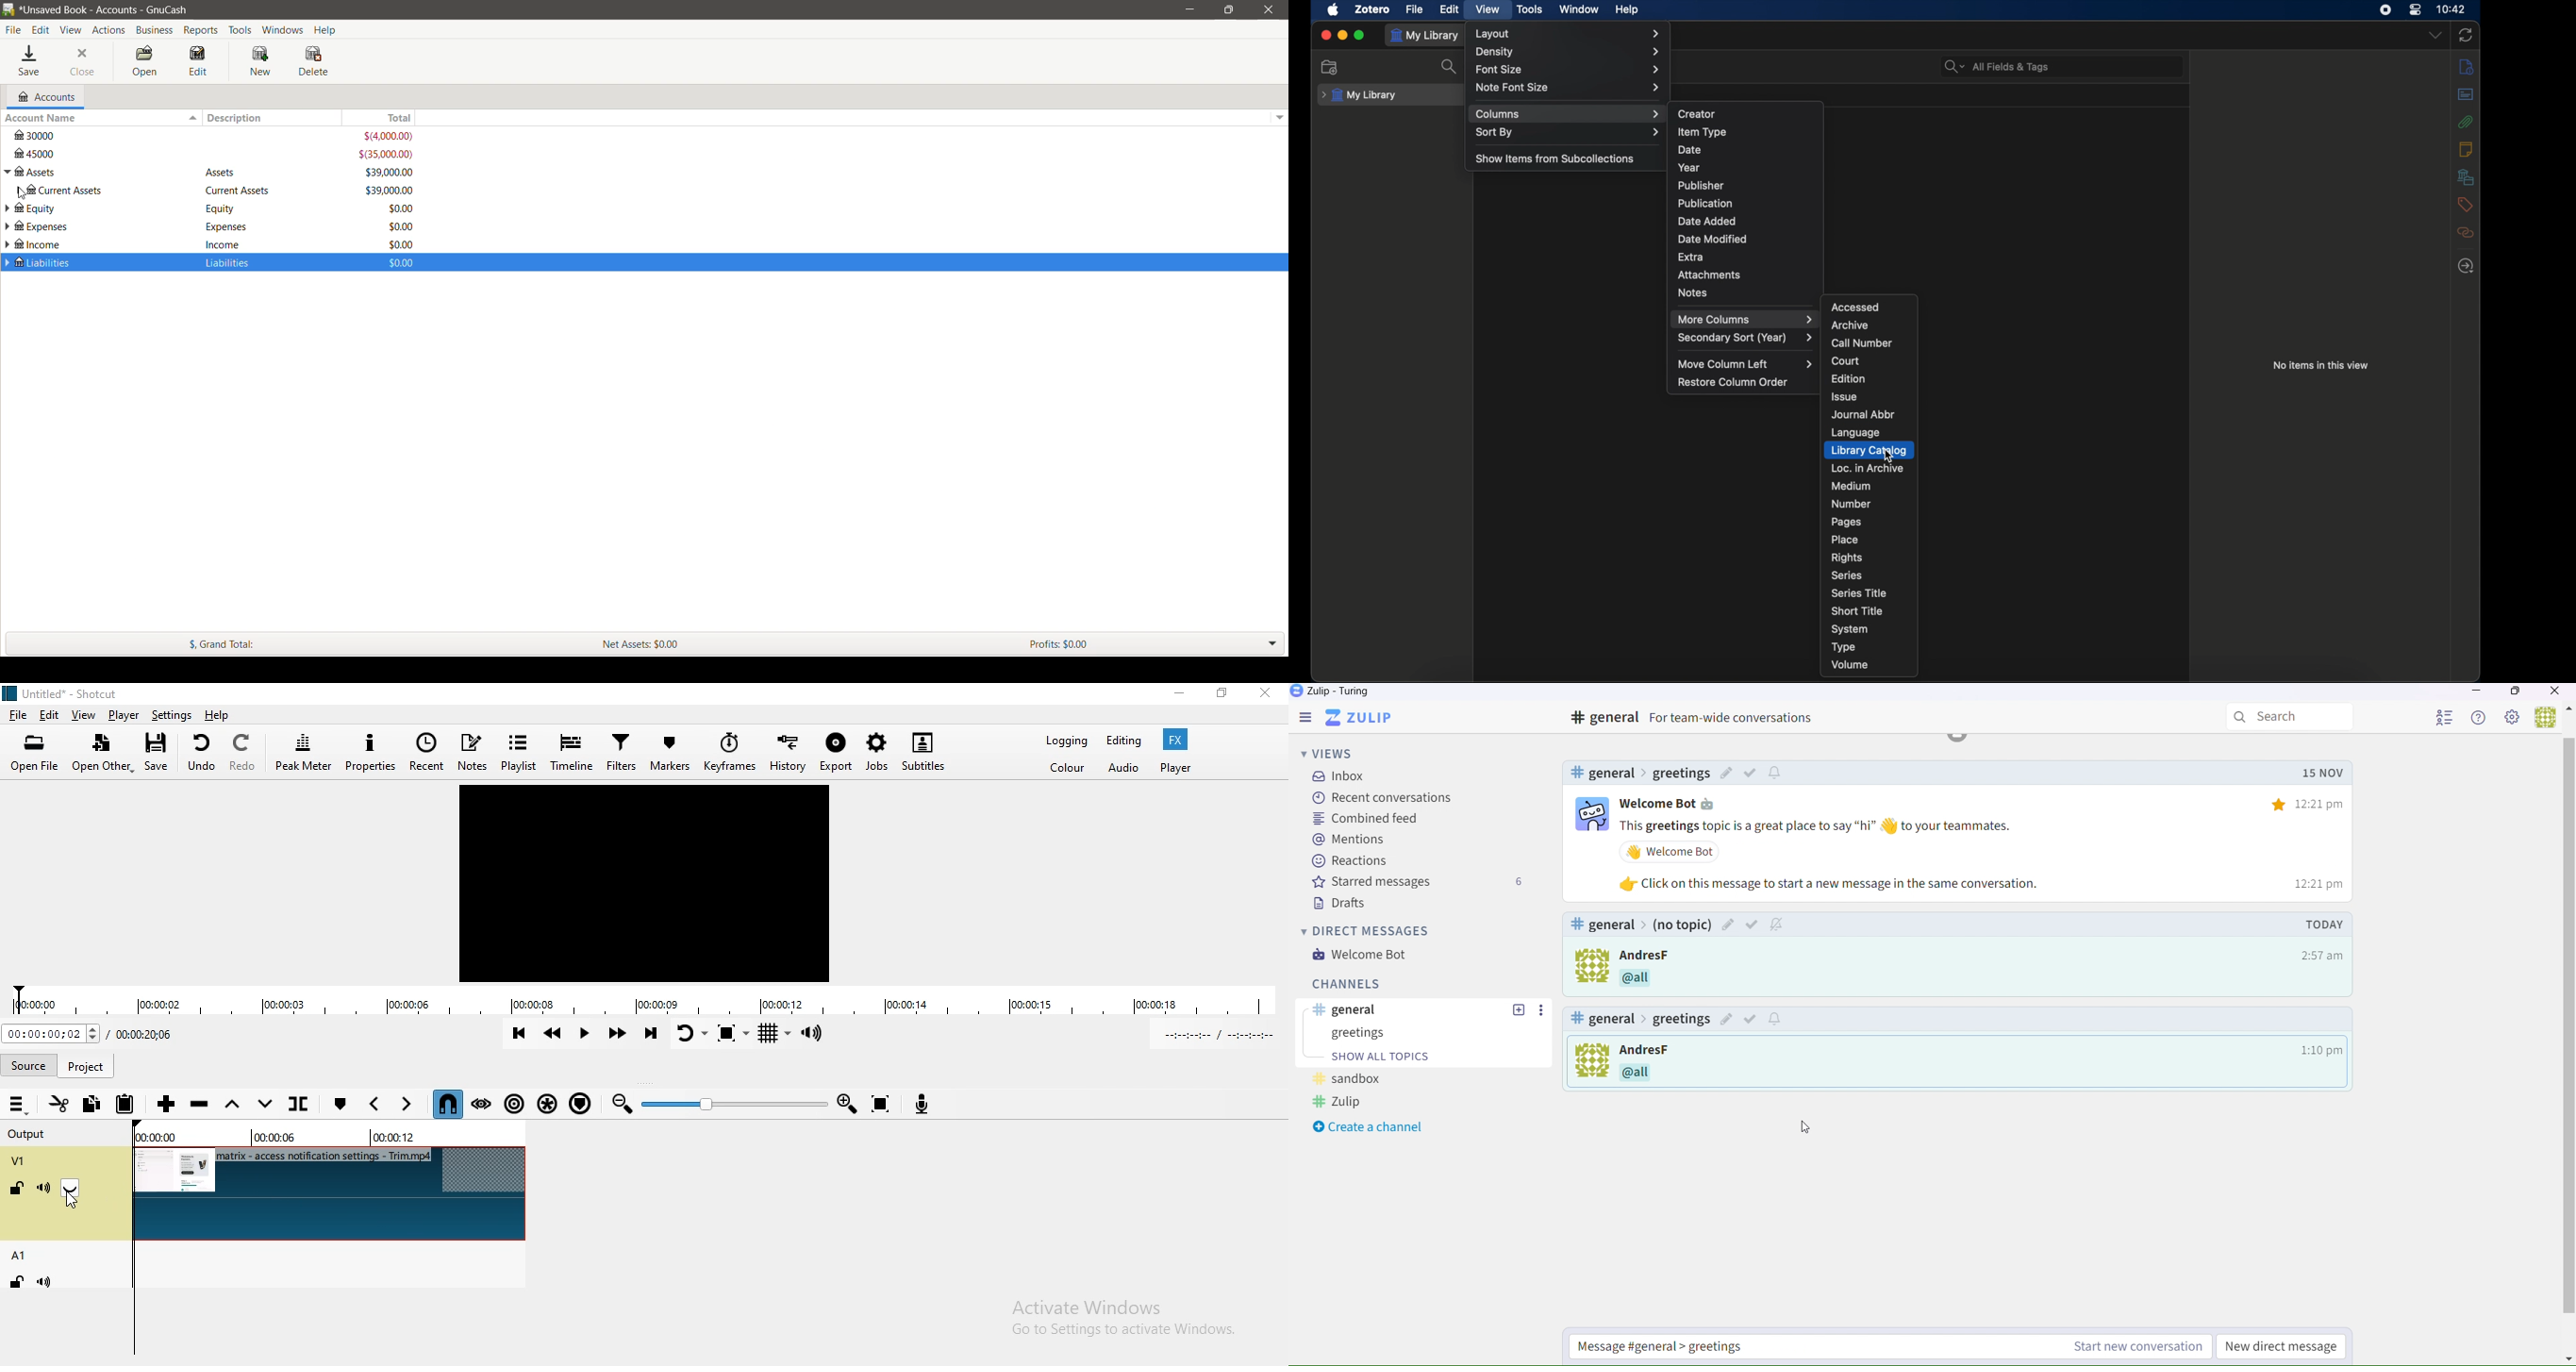  What do you see at coordinates (728, 753) in the screenshot?
I see `Keyframes` at bounding box center [728, 753].